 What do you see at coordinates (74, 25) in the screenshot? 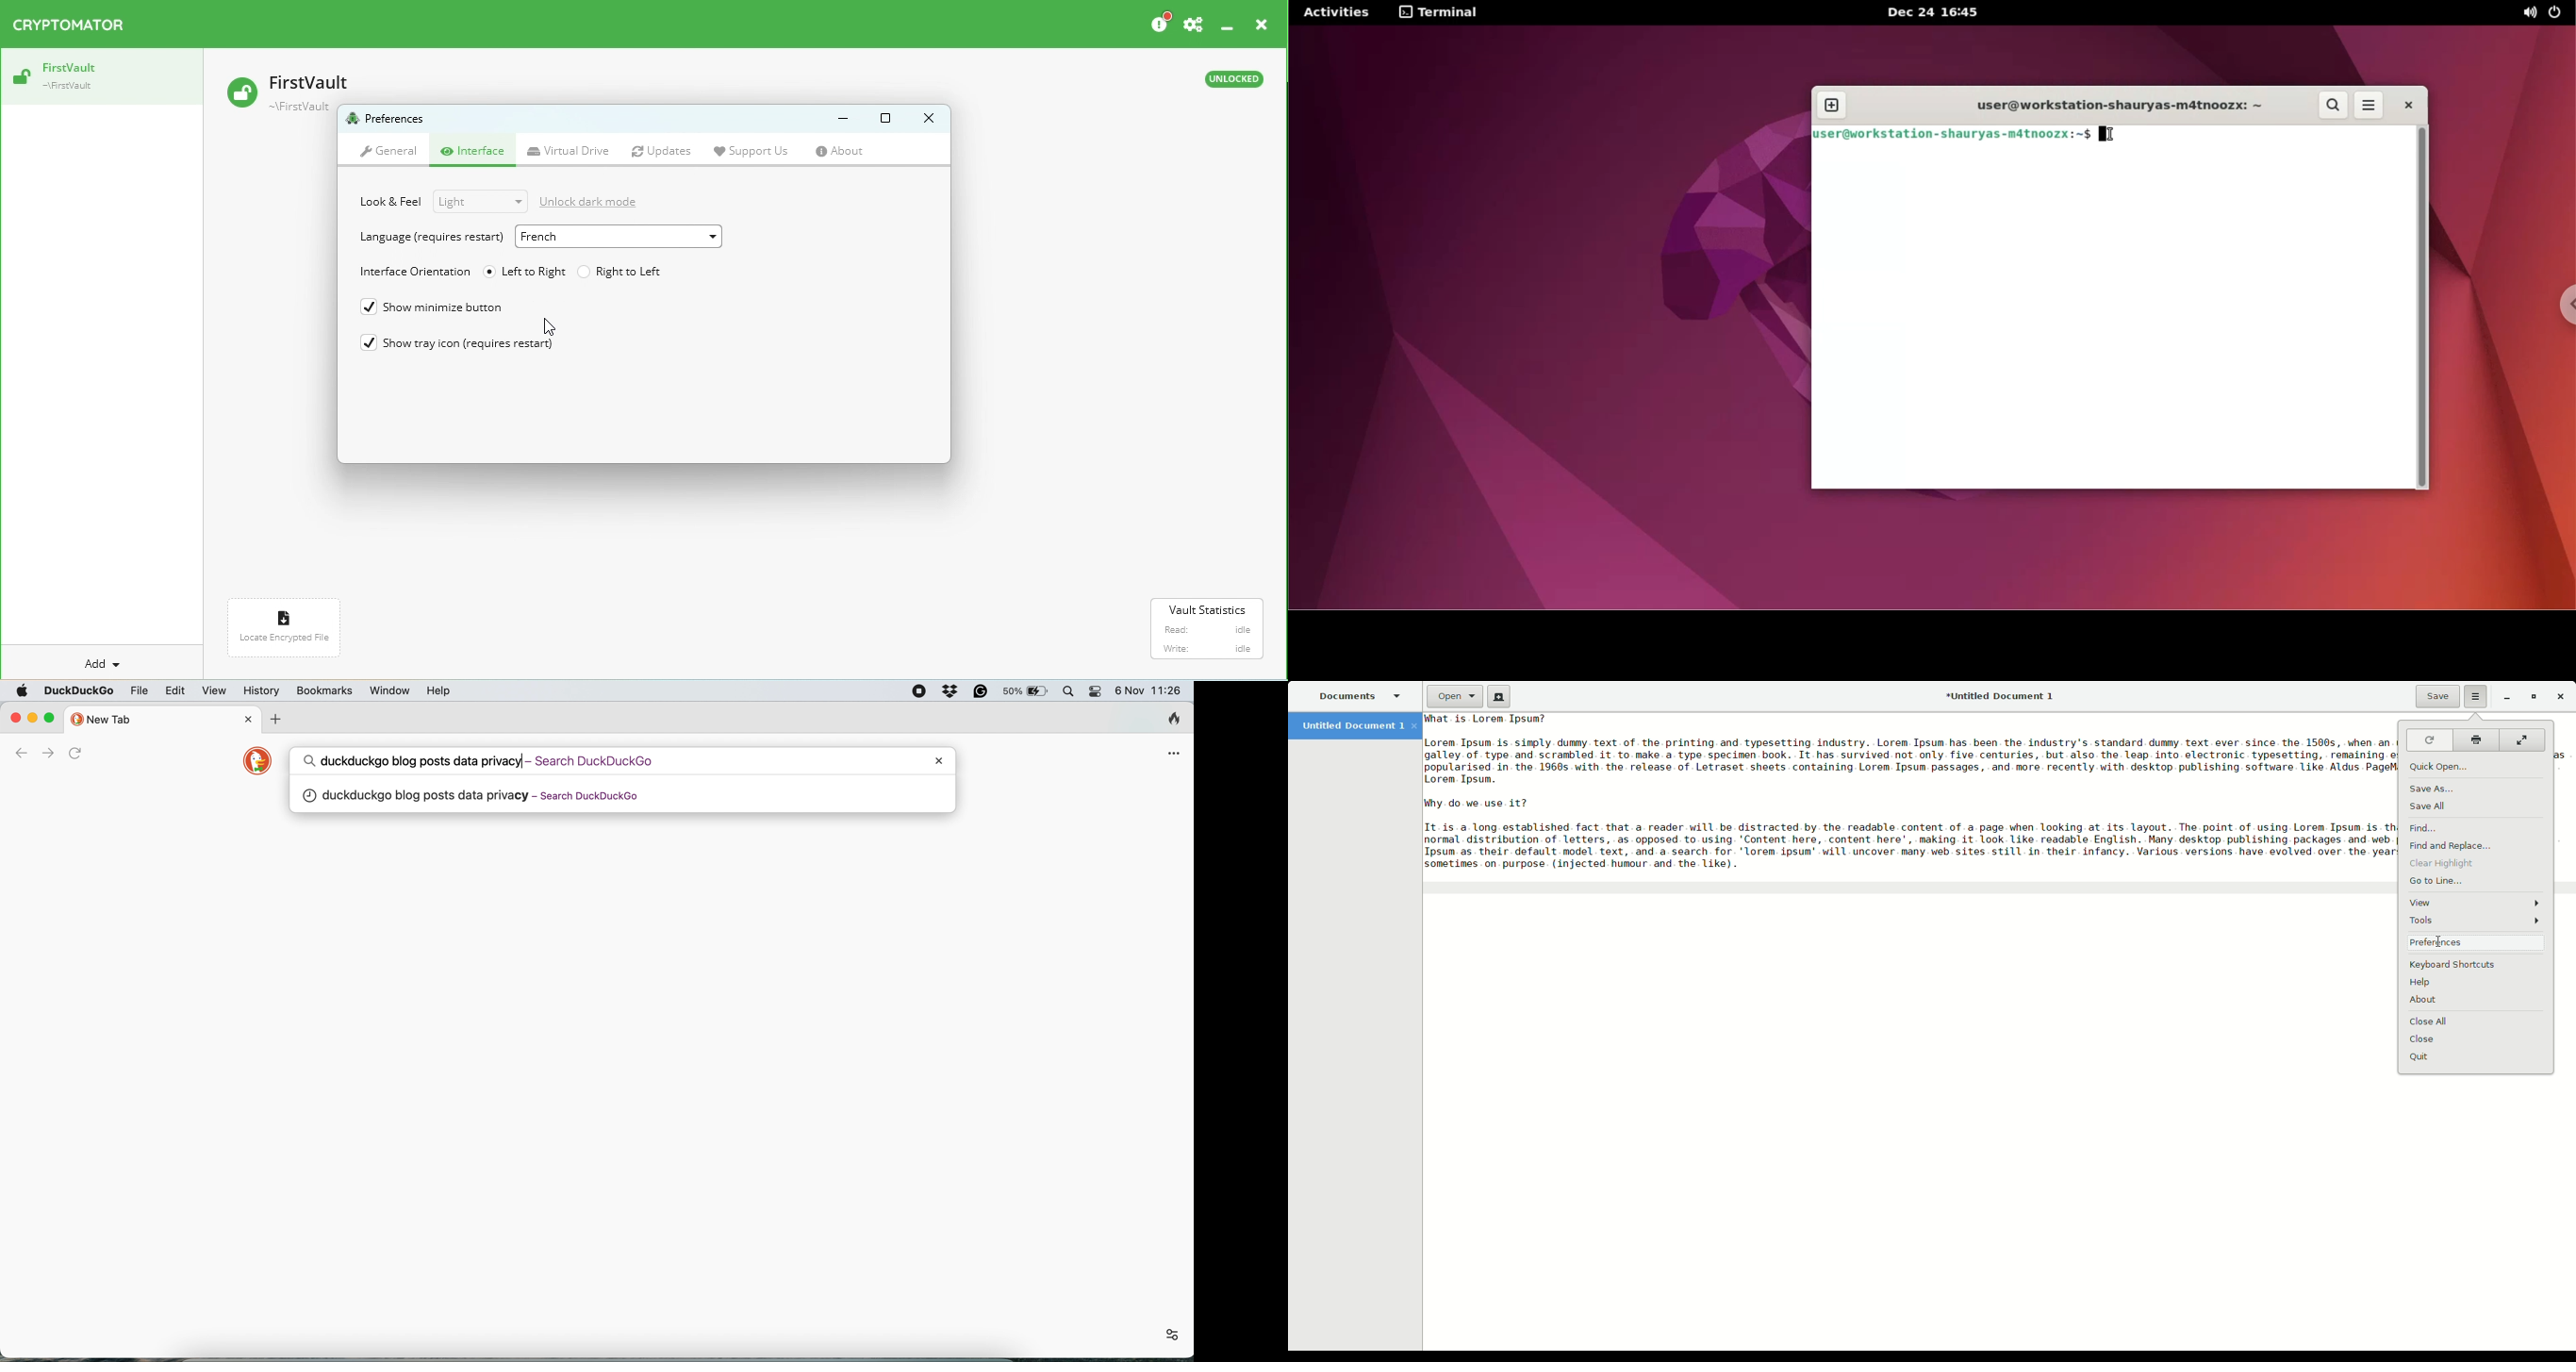
I see `Cryptomator logo` at bounding box center [74, 25].